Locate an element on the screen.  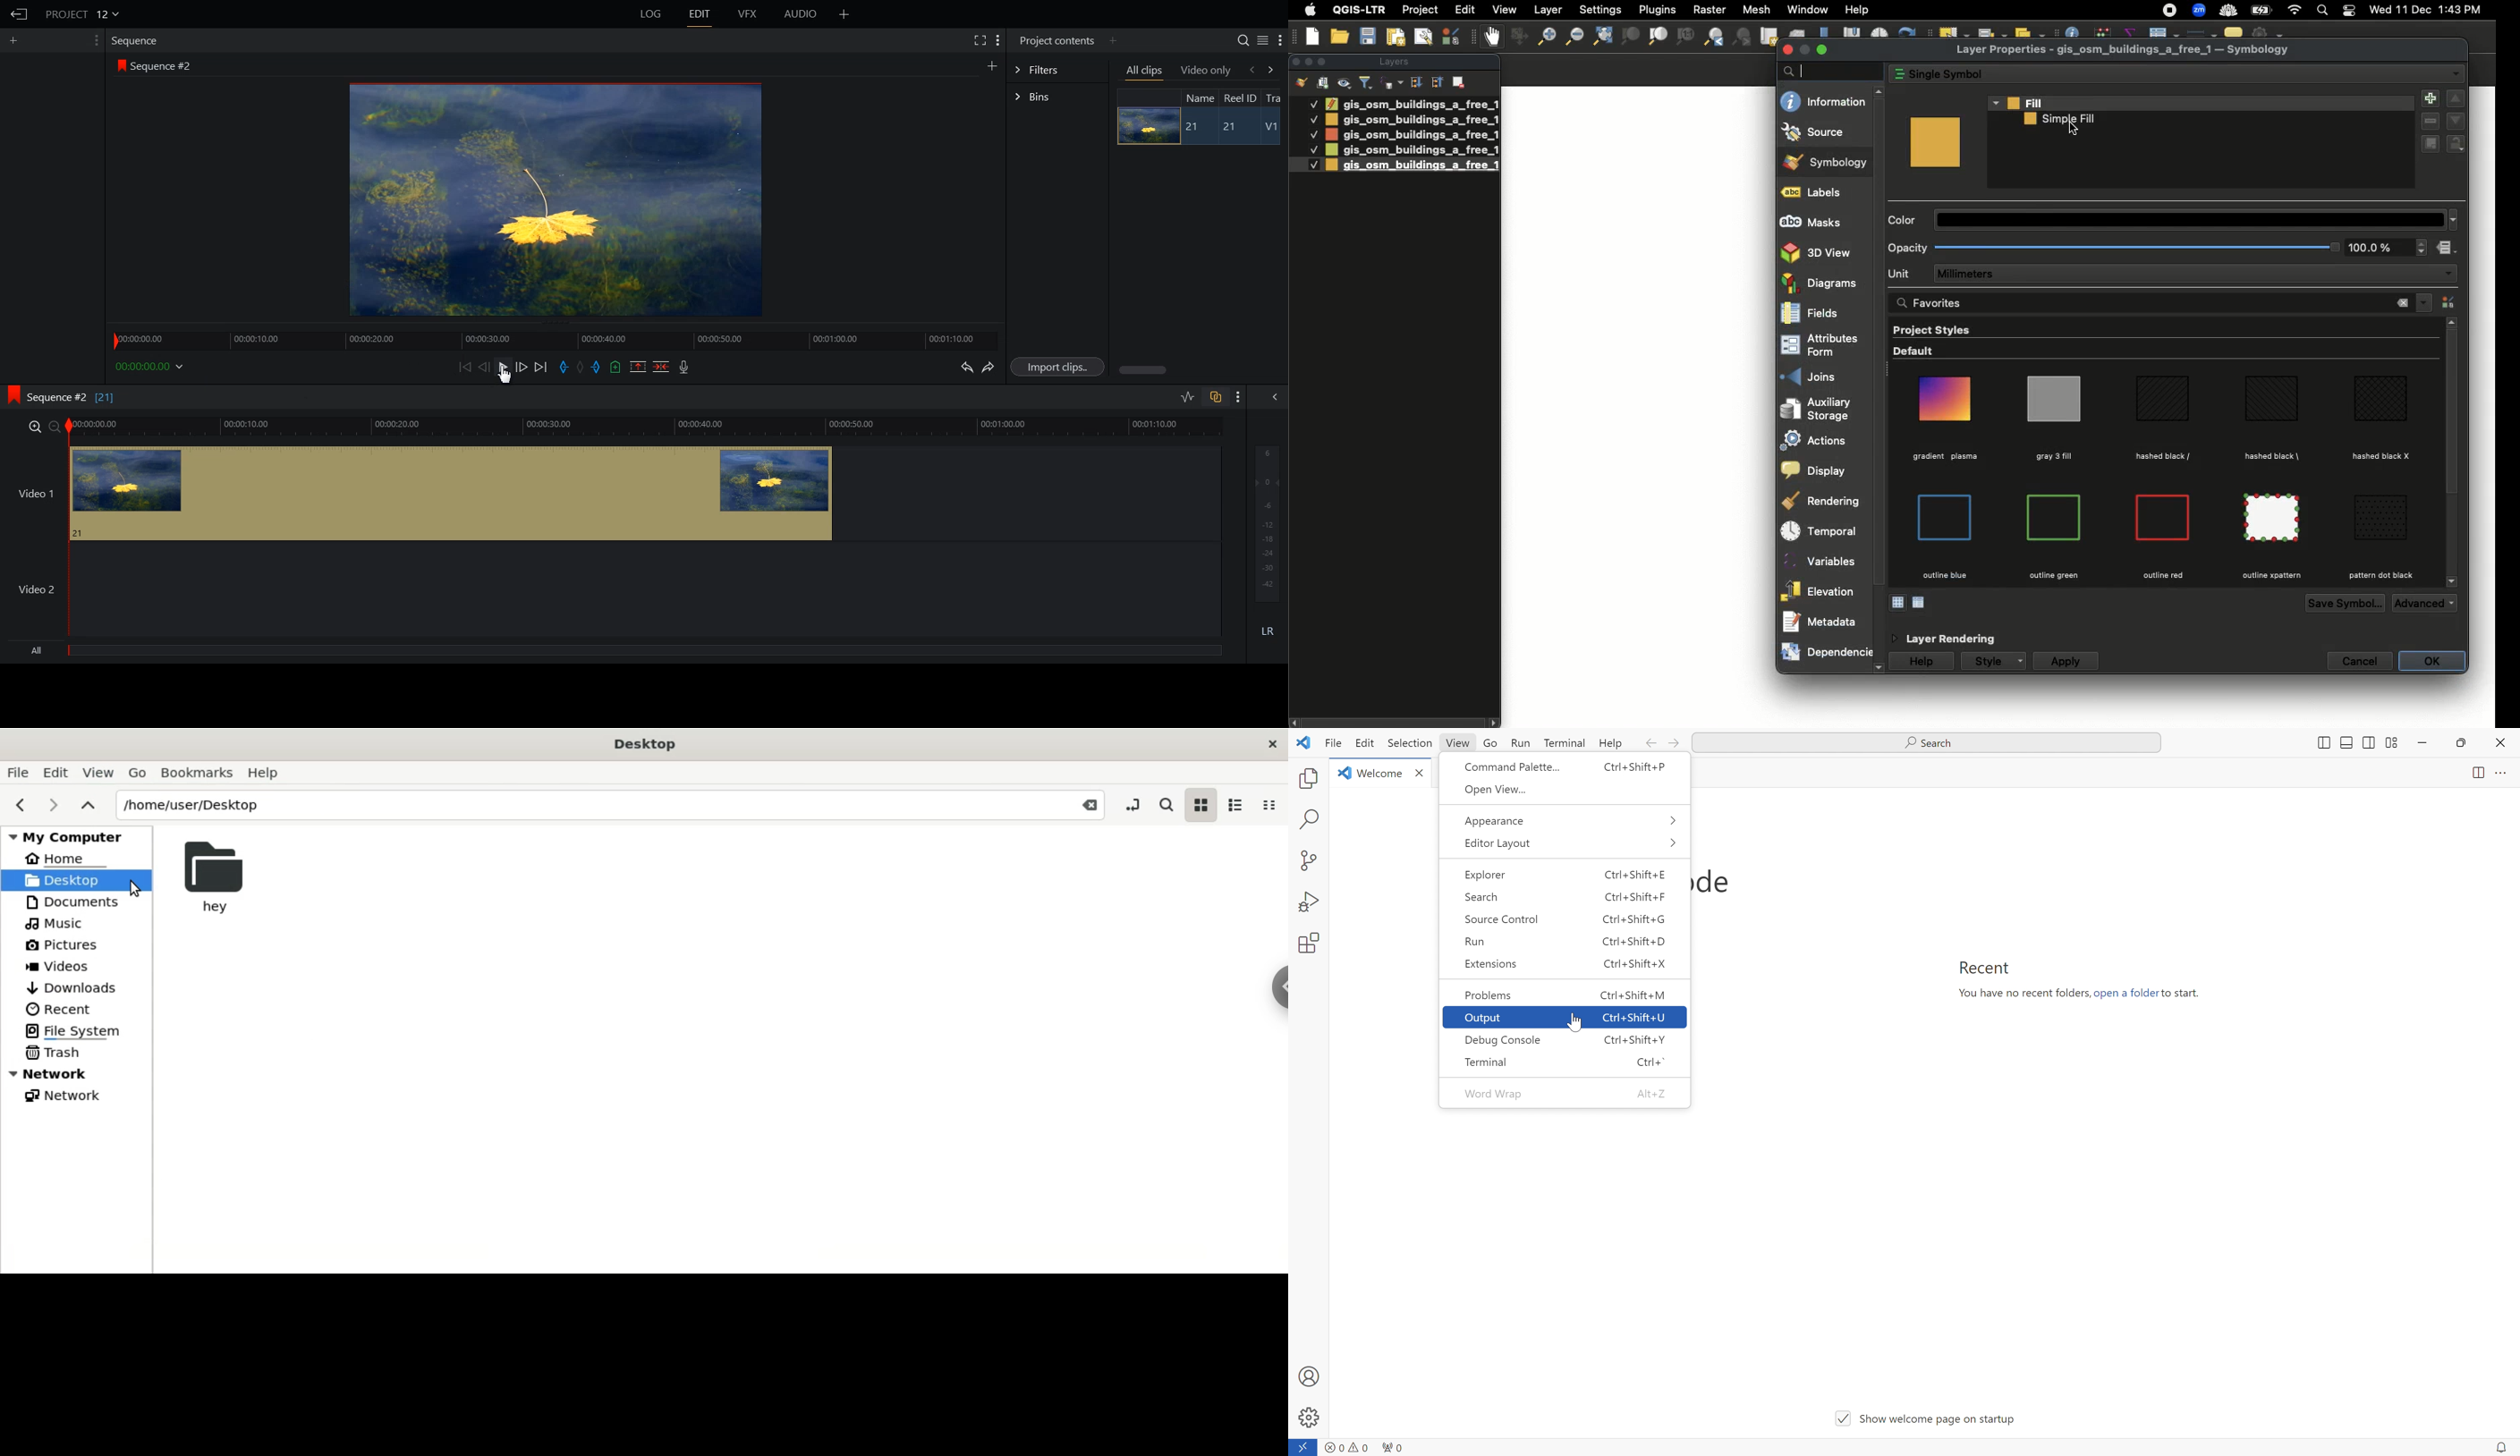
Trash is located at coordinates (58, 1055).